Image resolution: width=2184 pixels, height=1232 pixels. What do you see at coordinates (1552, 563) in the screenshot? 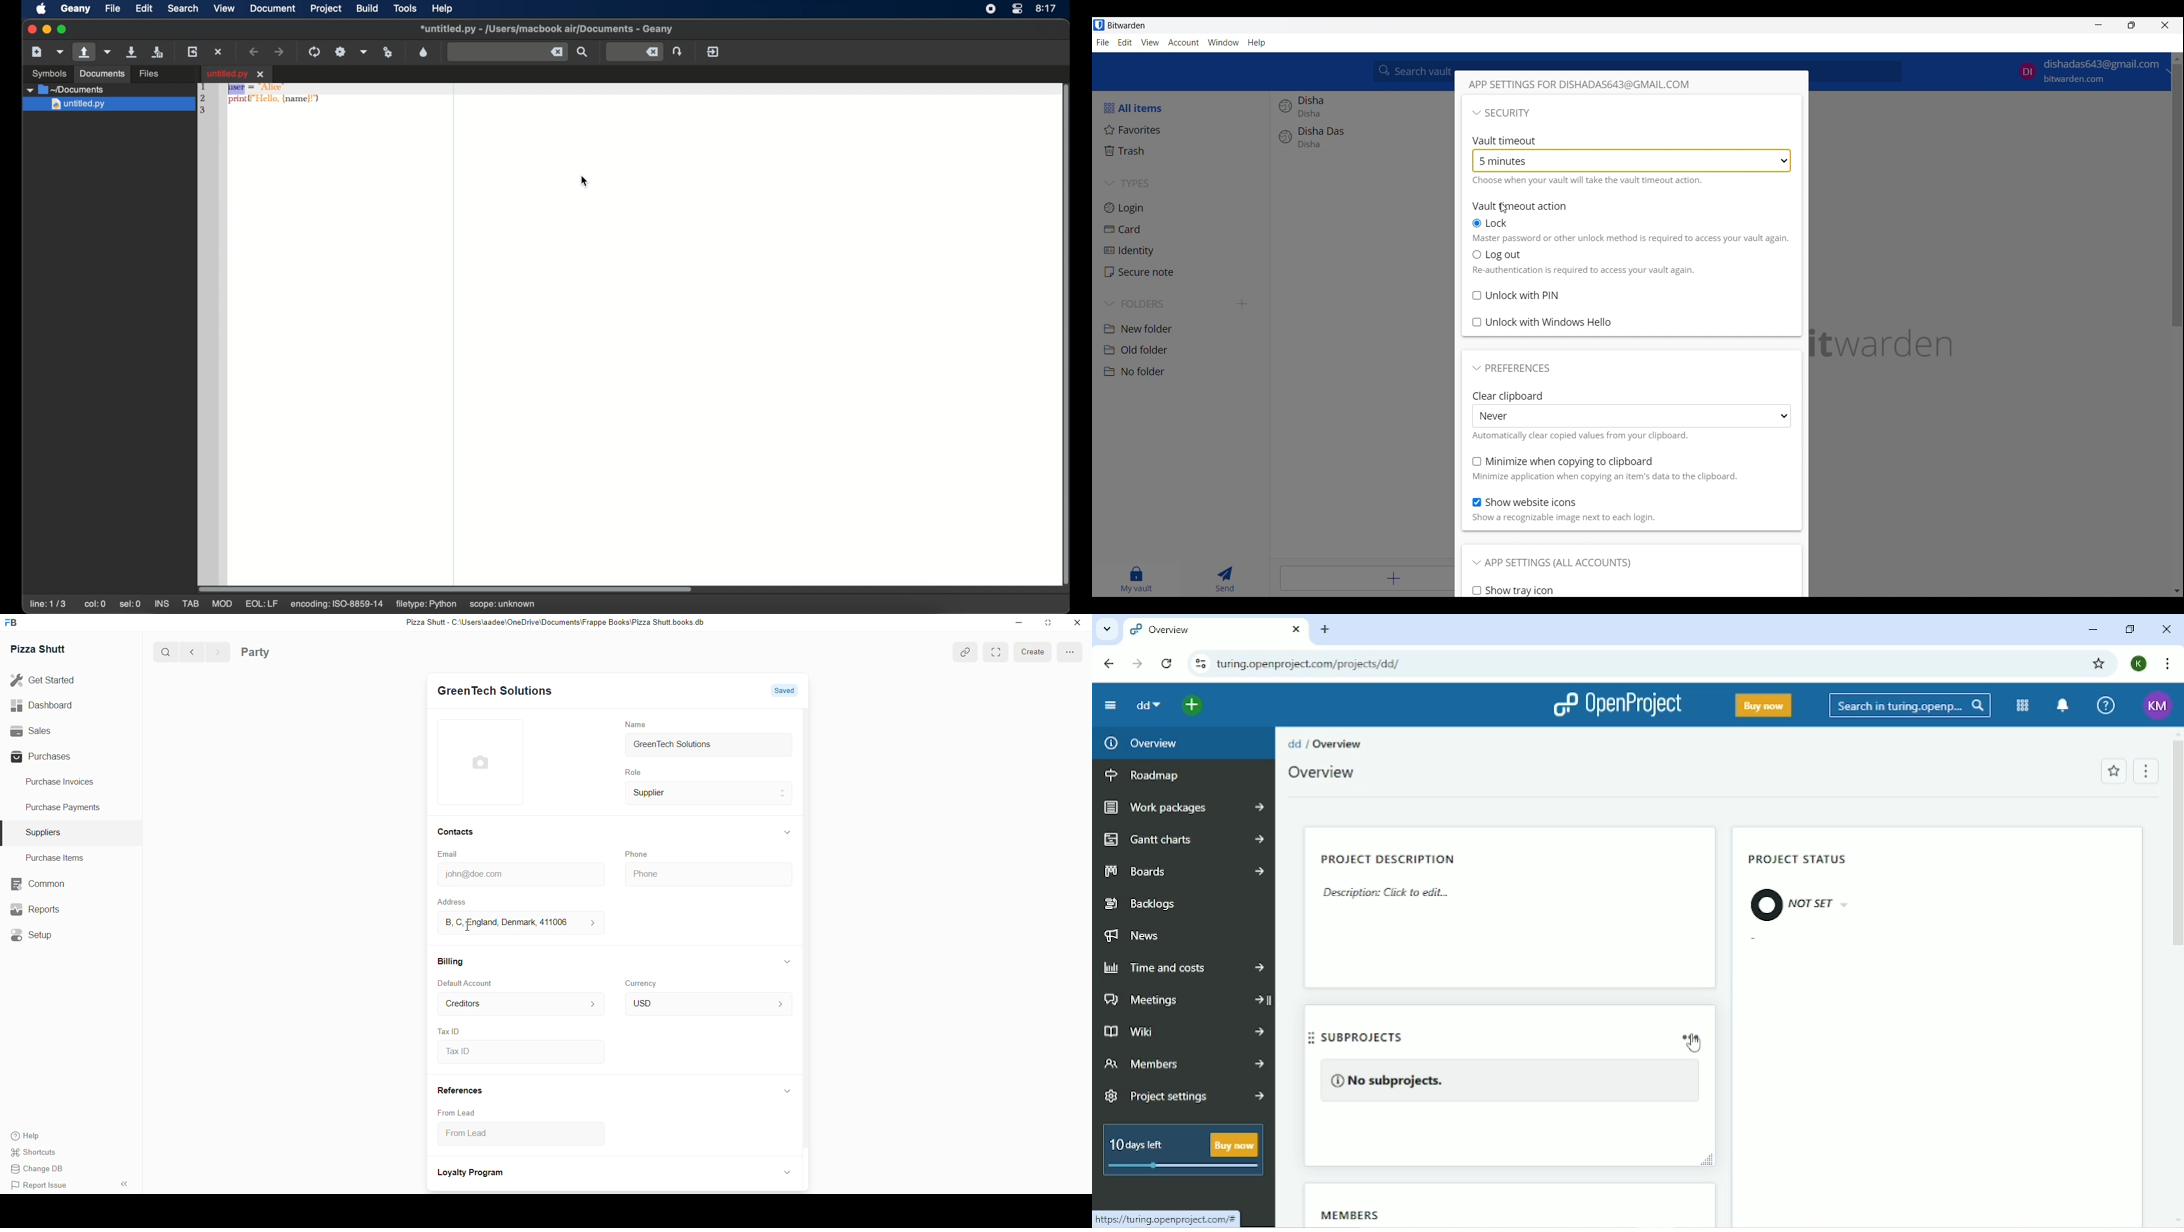
I see `Collapse App settings` at bounding box center [1552, 563].